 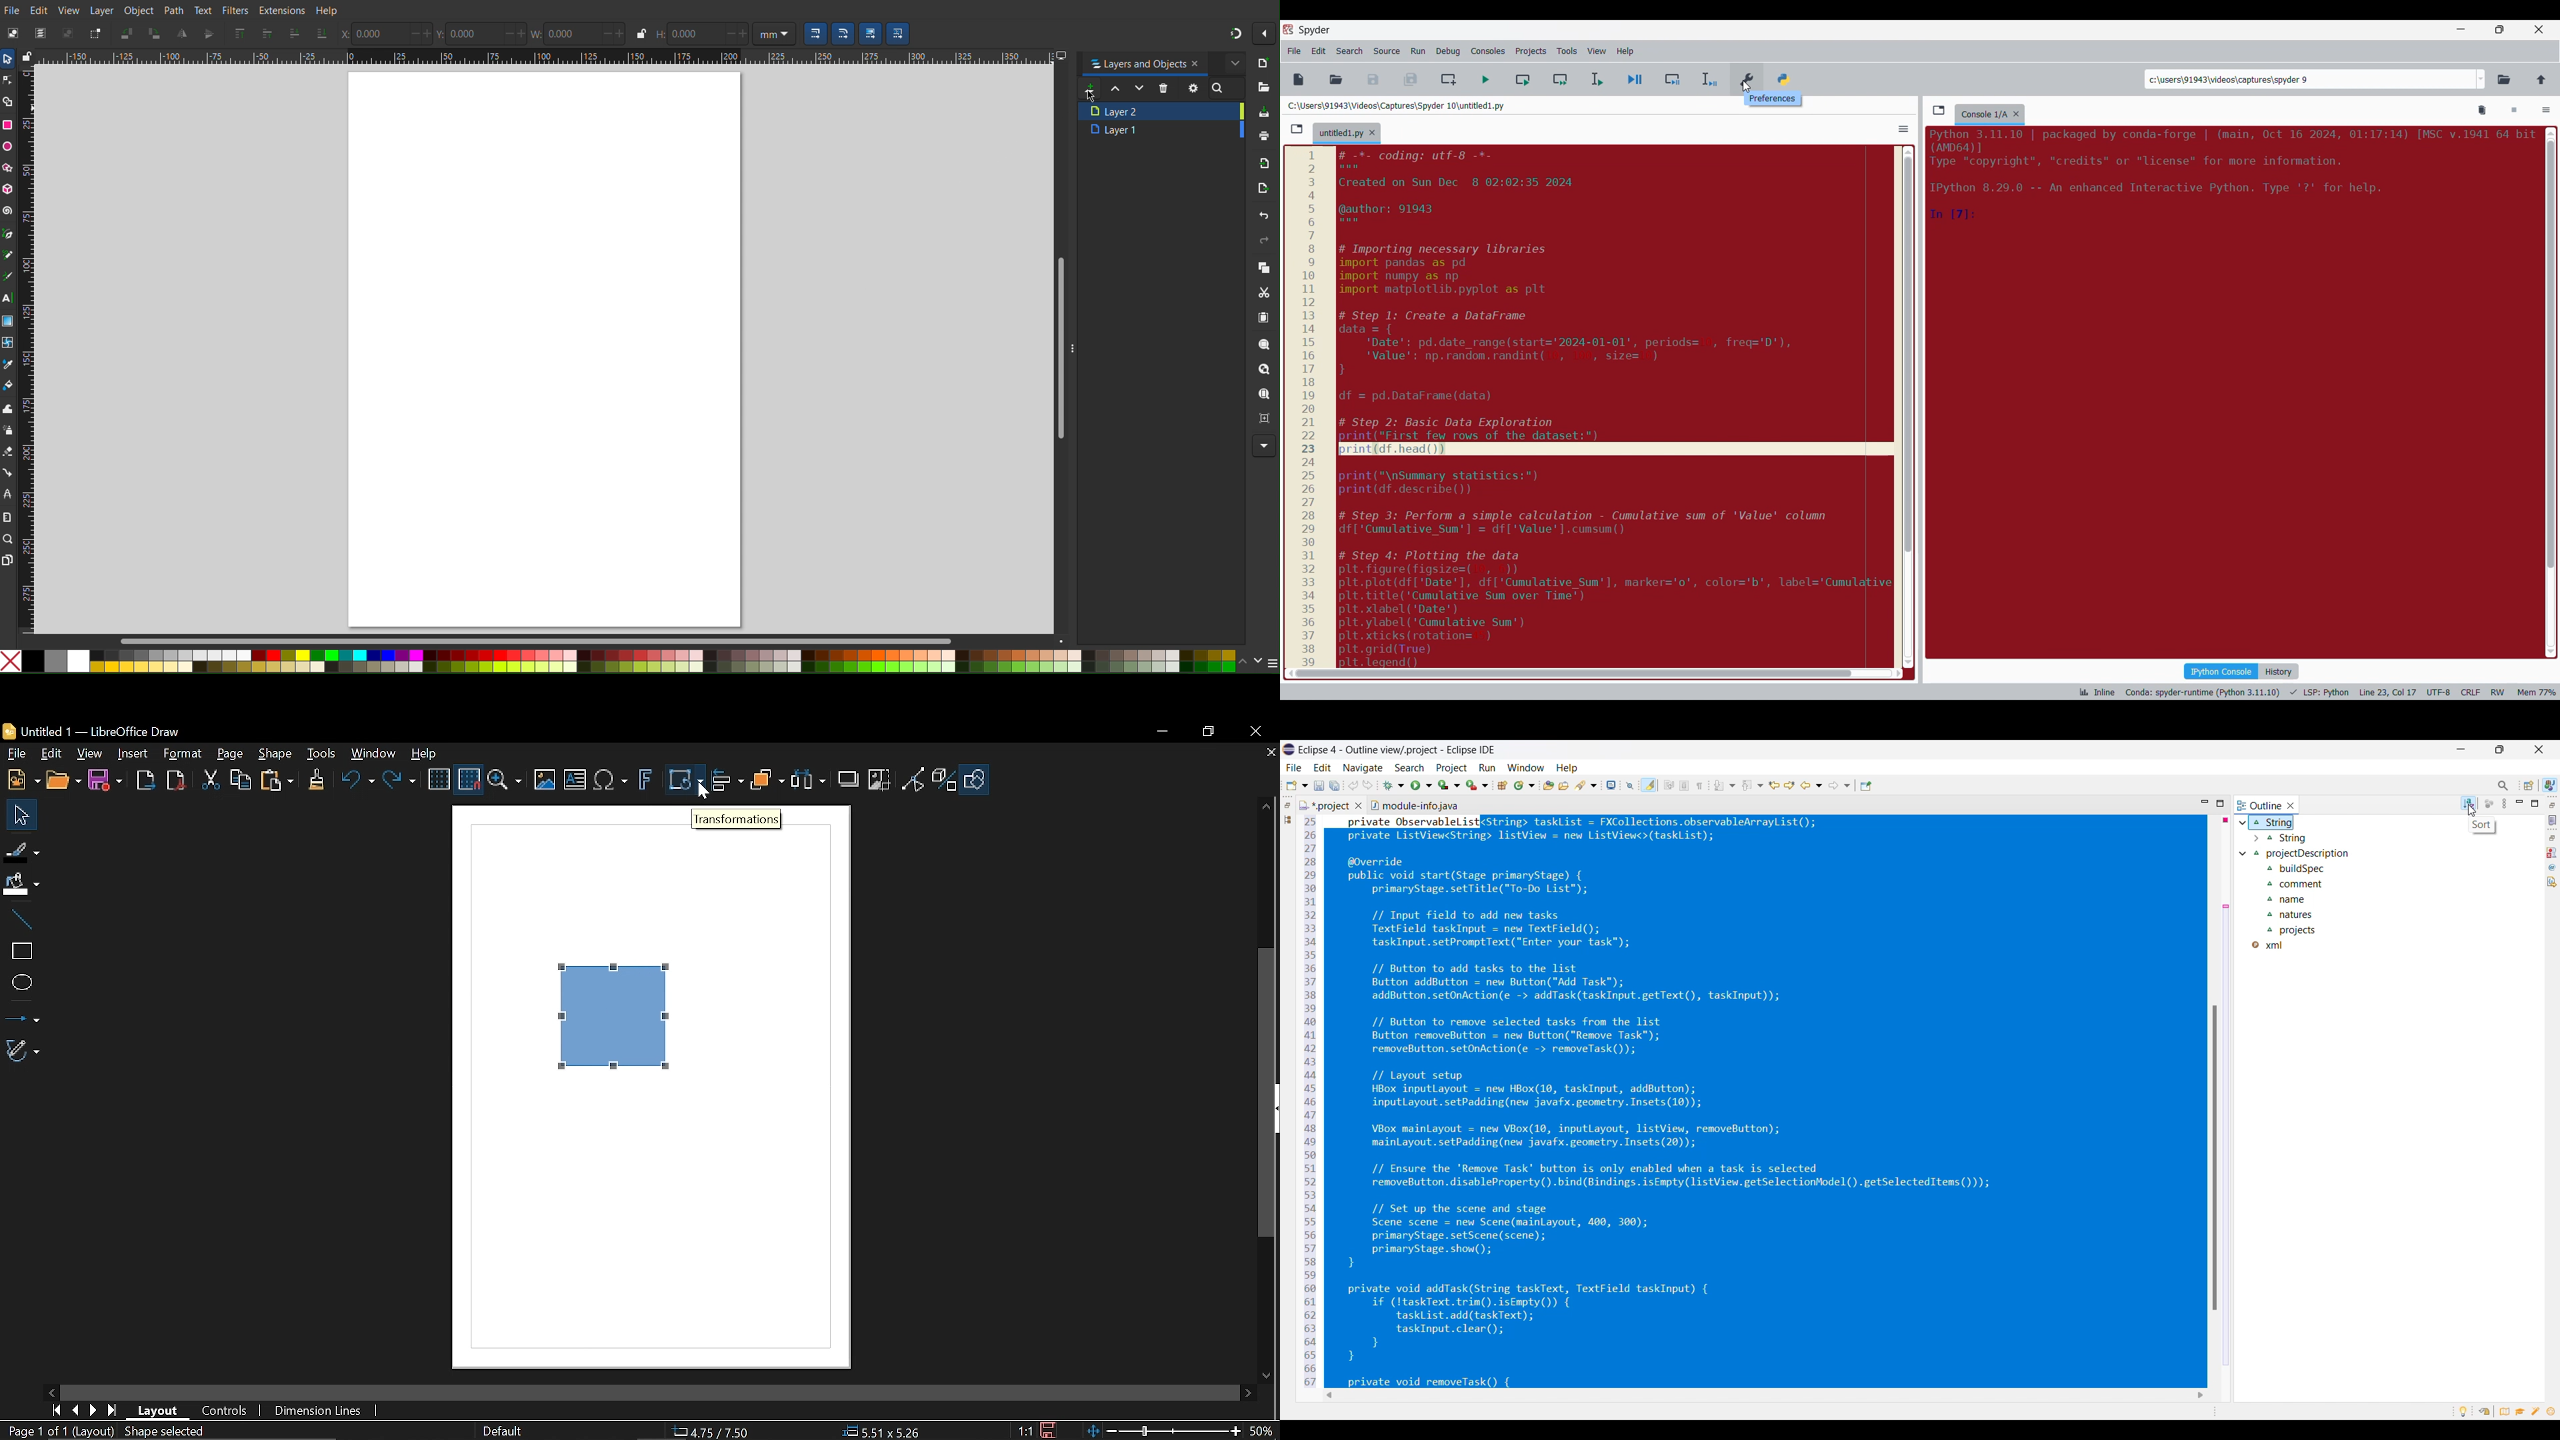 I want to click on Color Settings, so click(x=640, y=660).